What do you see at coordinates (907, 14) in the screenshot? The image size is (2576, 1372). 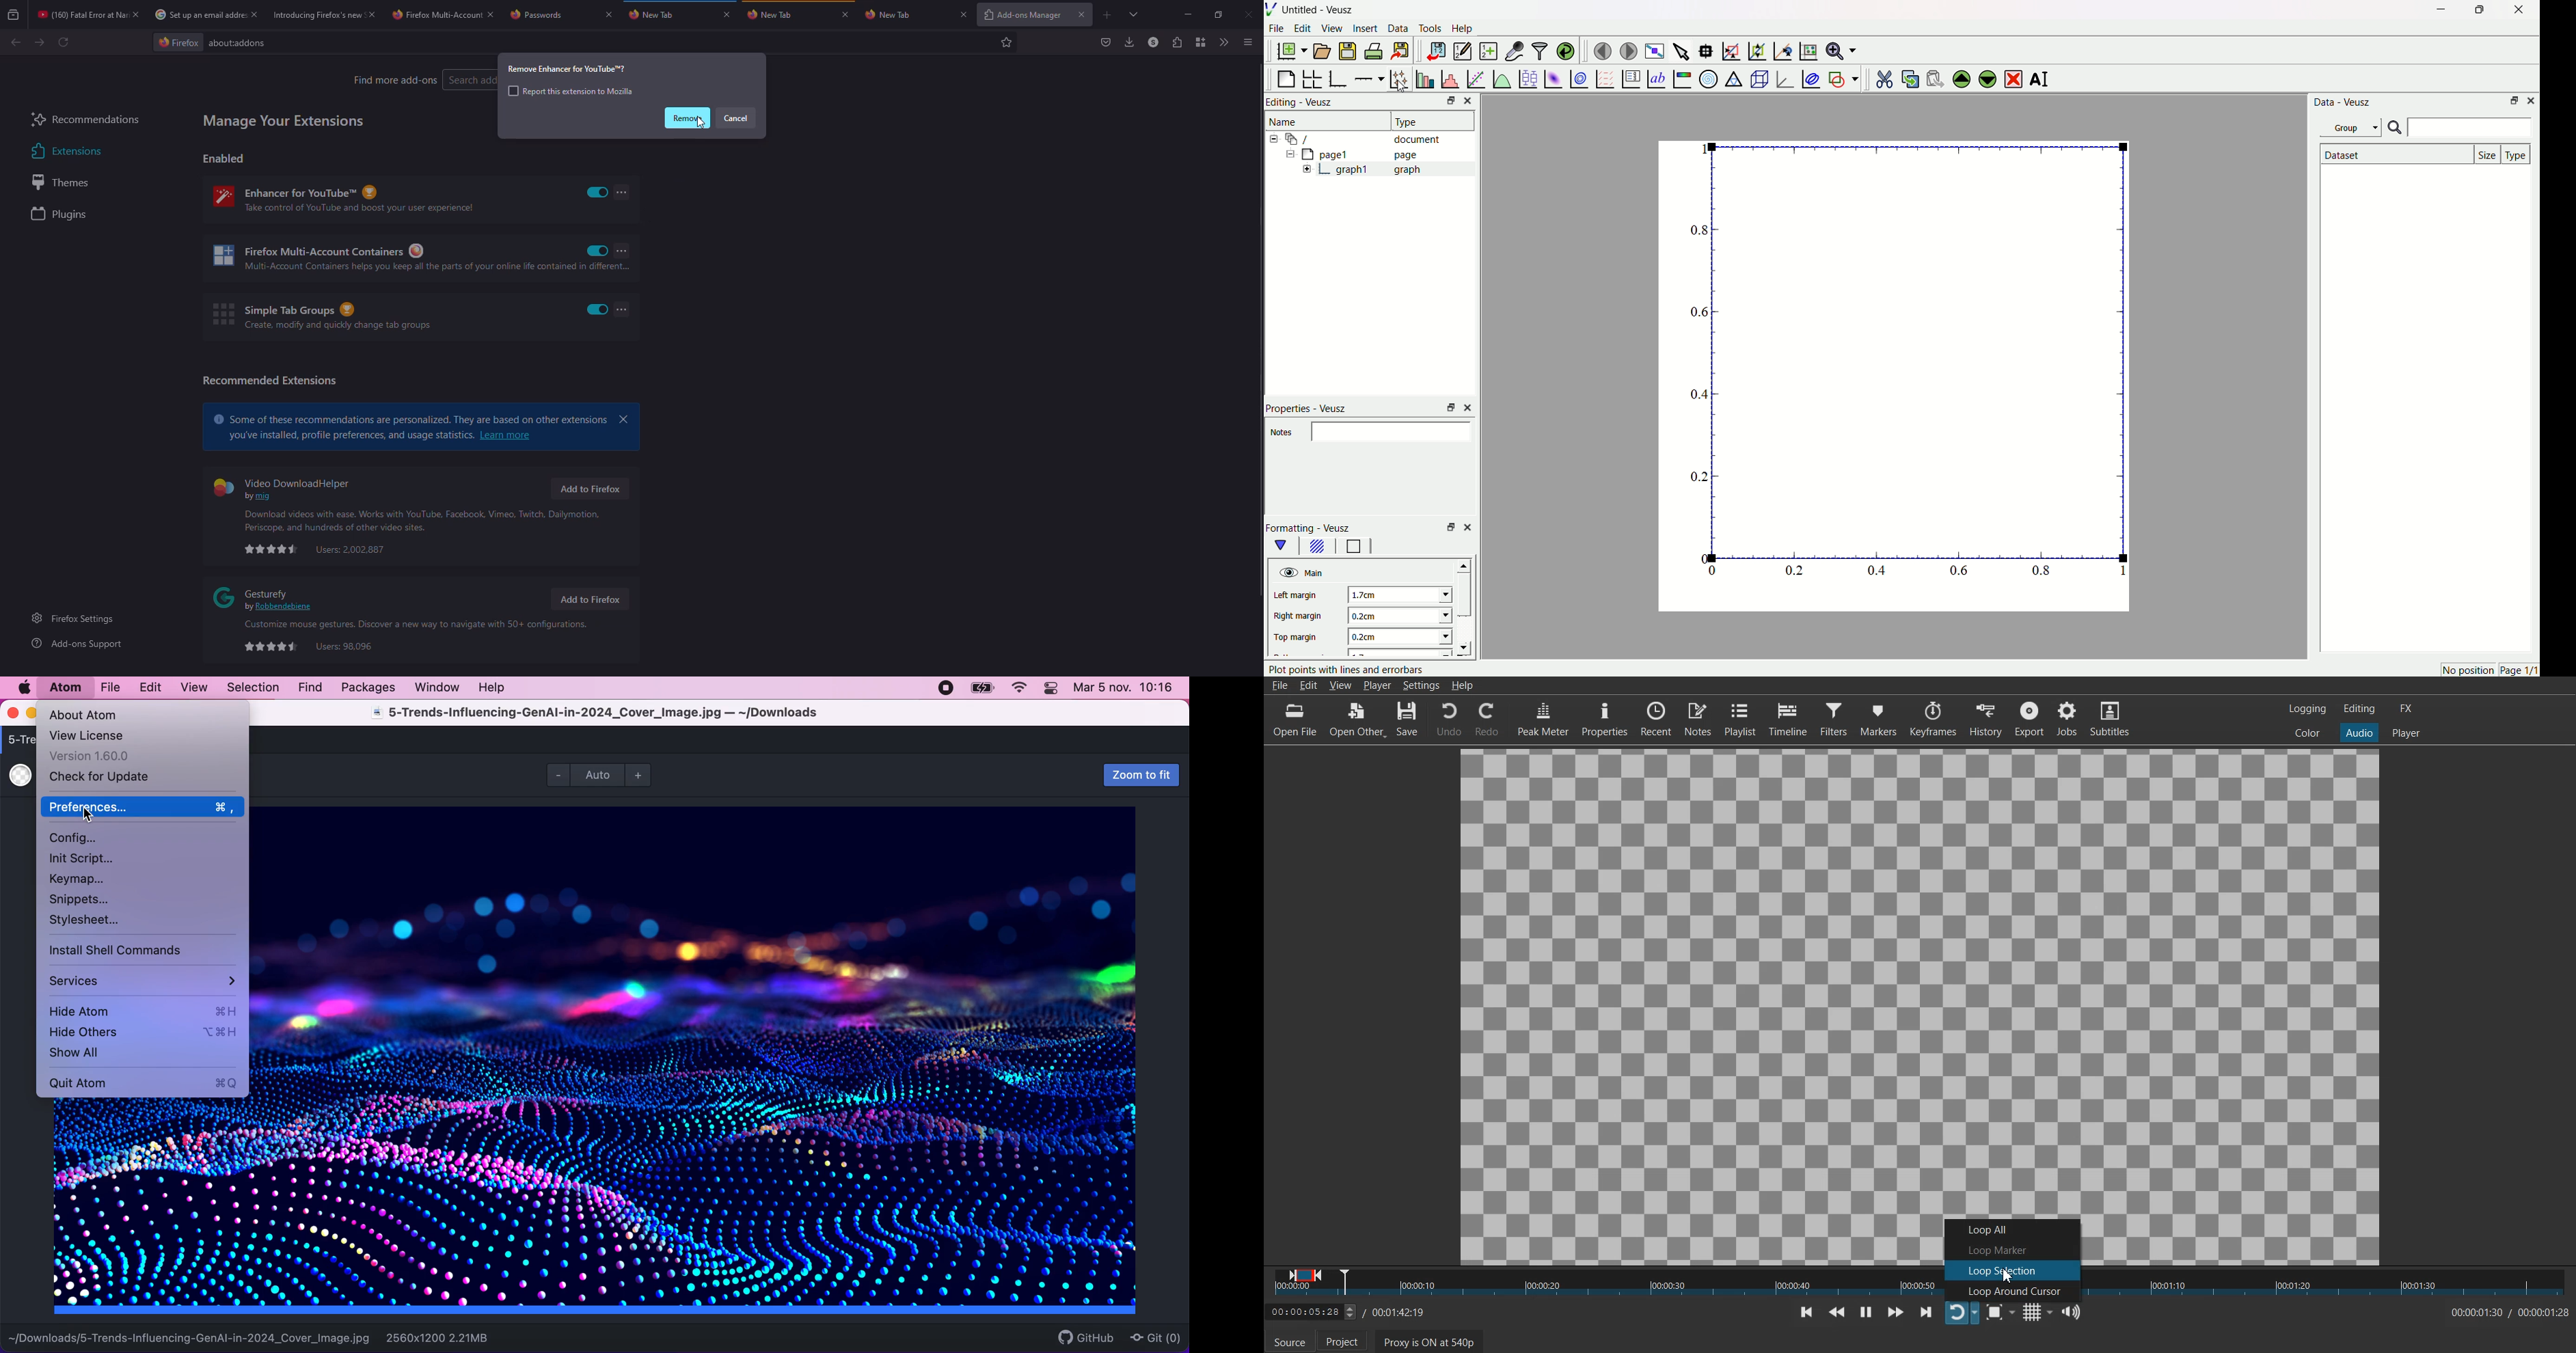 I see `tab` at bounding box center [907, 14].